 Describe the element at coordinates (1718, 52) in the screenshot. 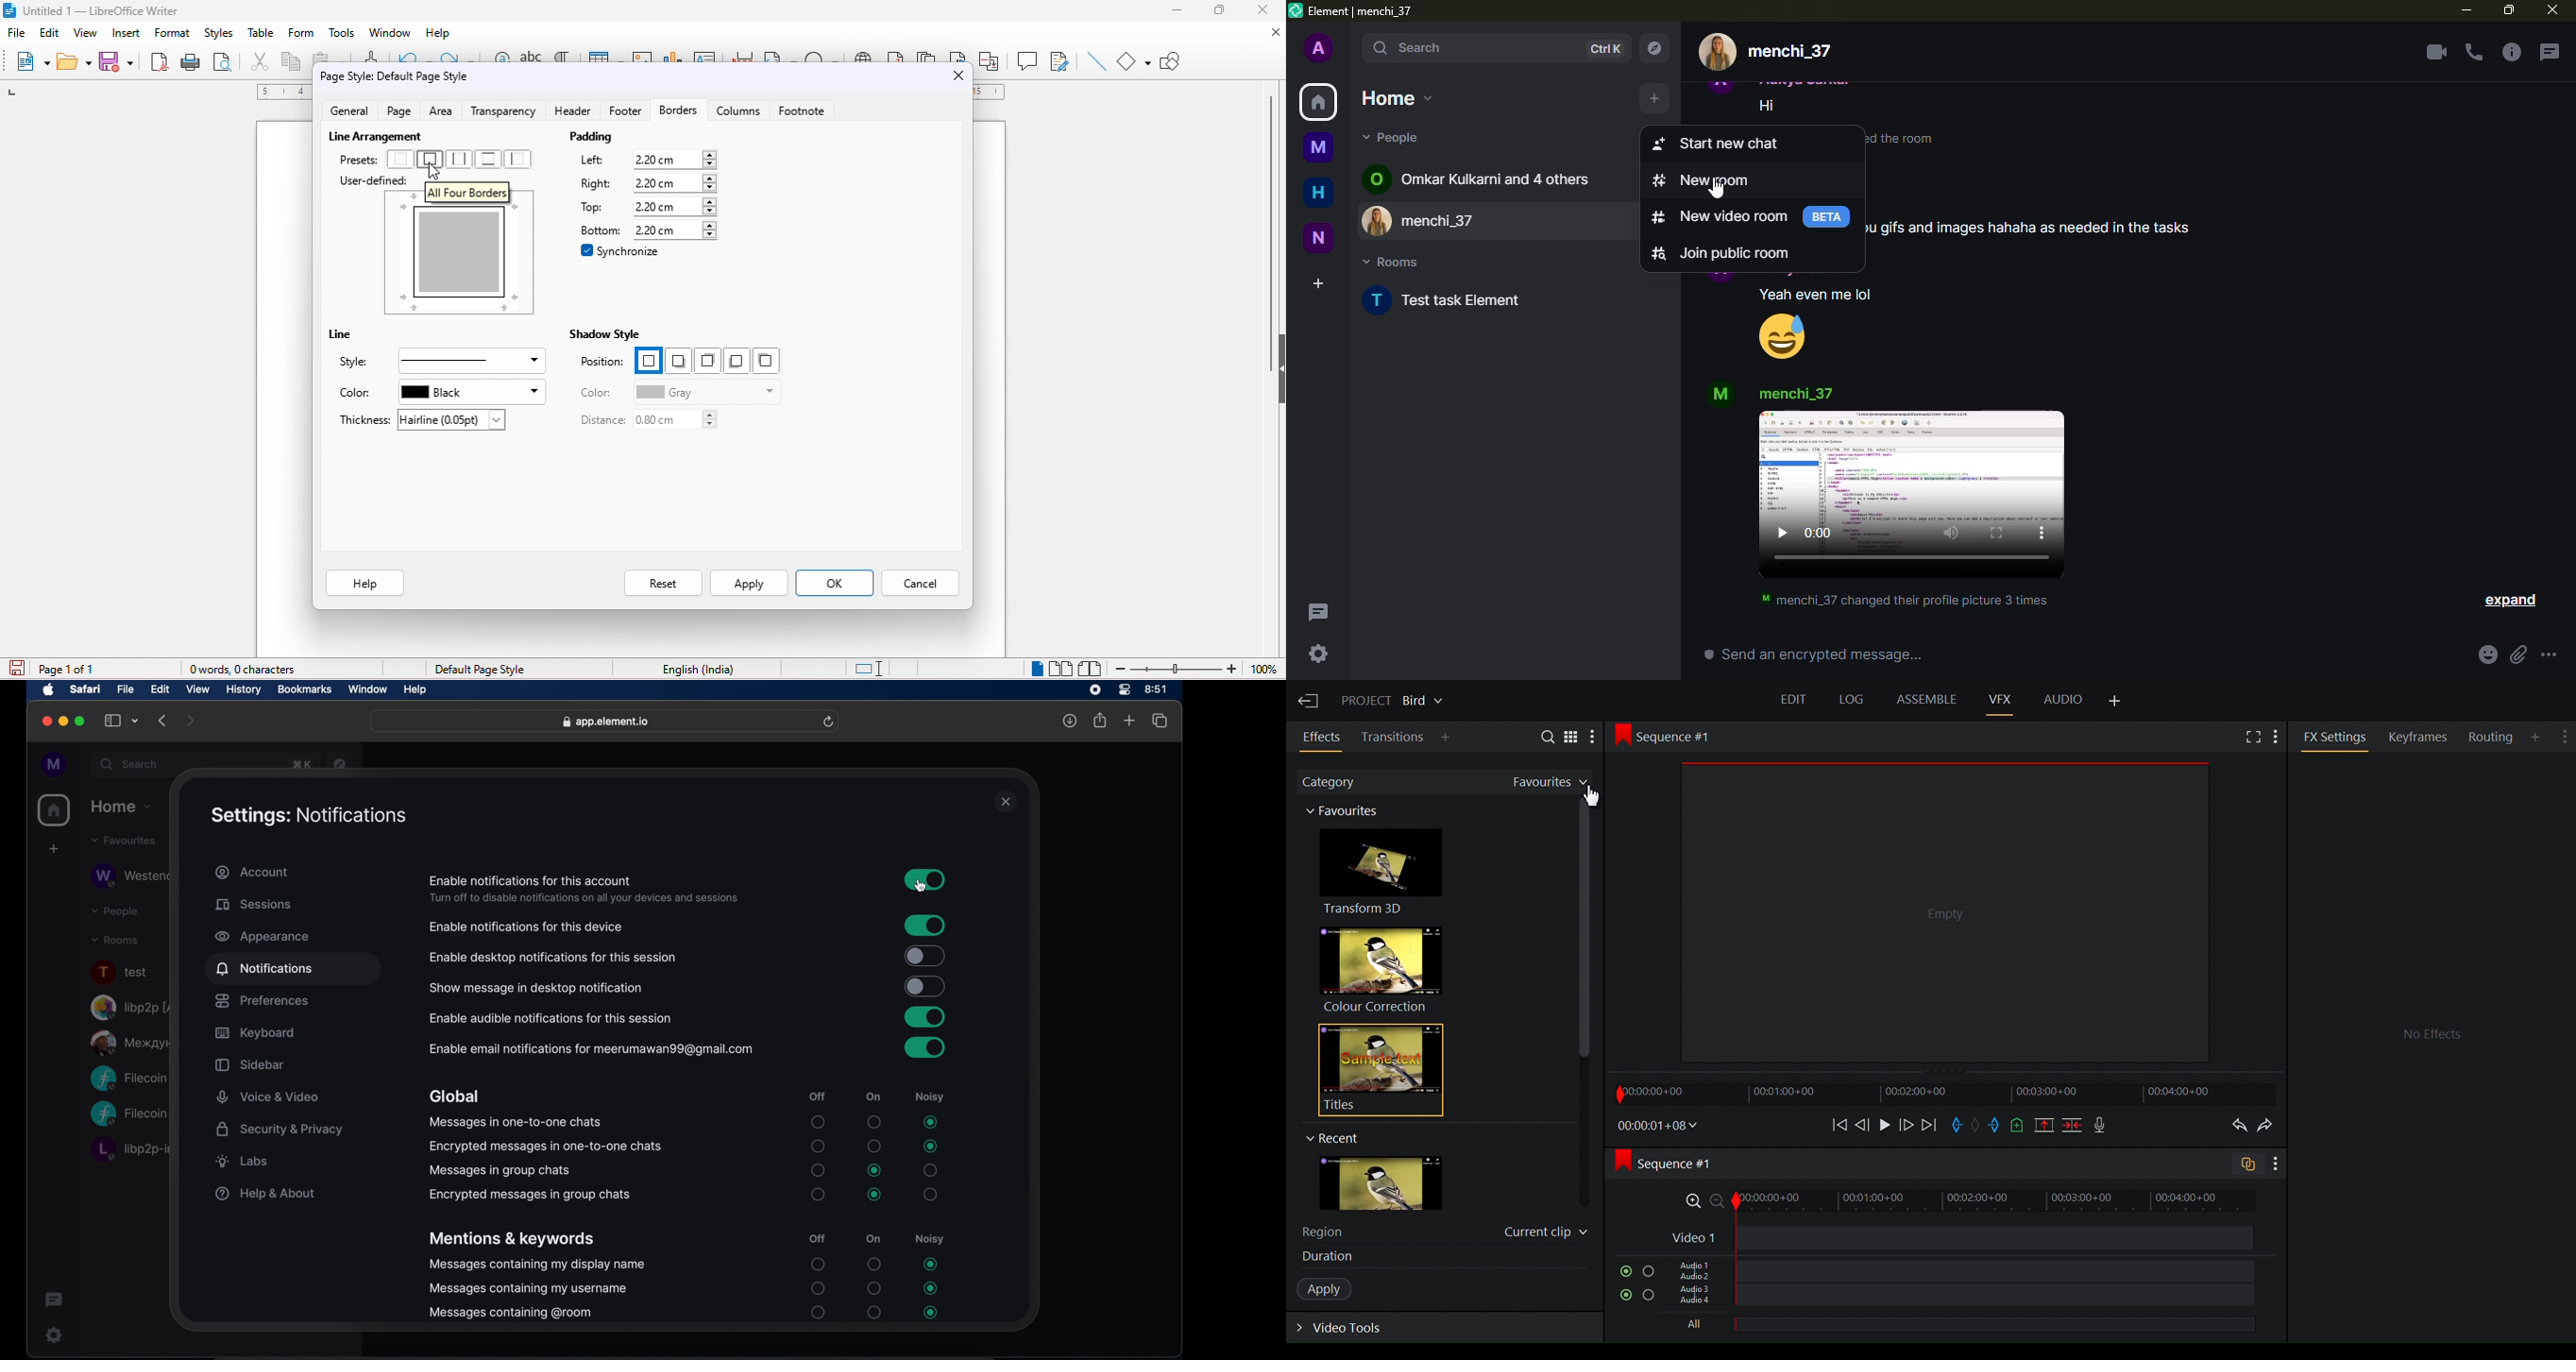

I see `Current profile picture` at that location.